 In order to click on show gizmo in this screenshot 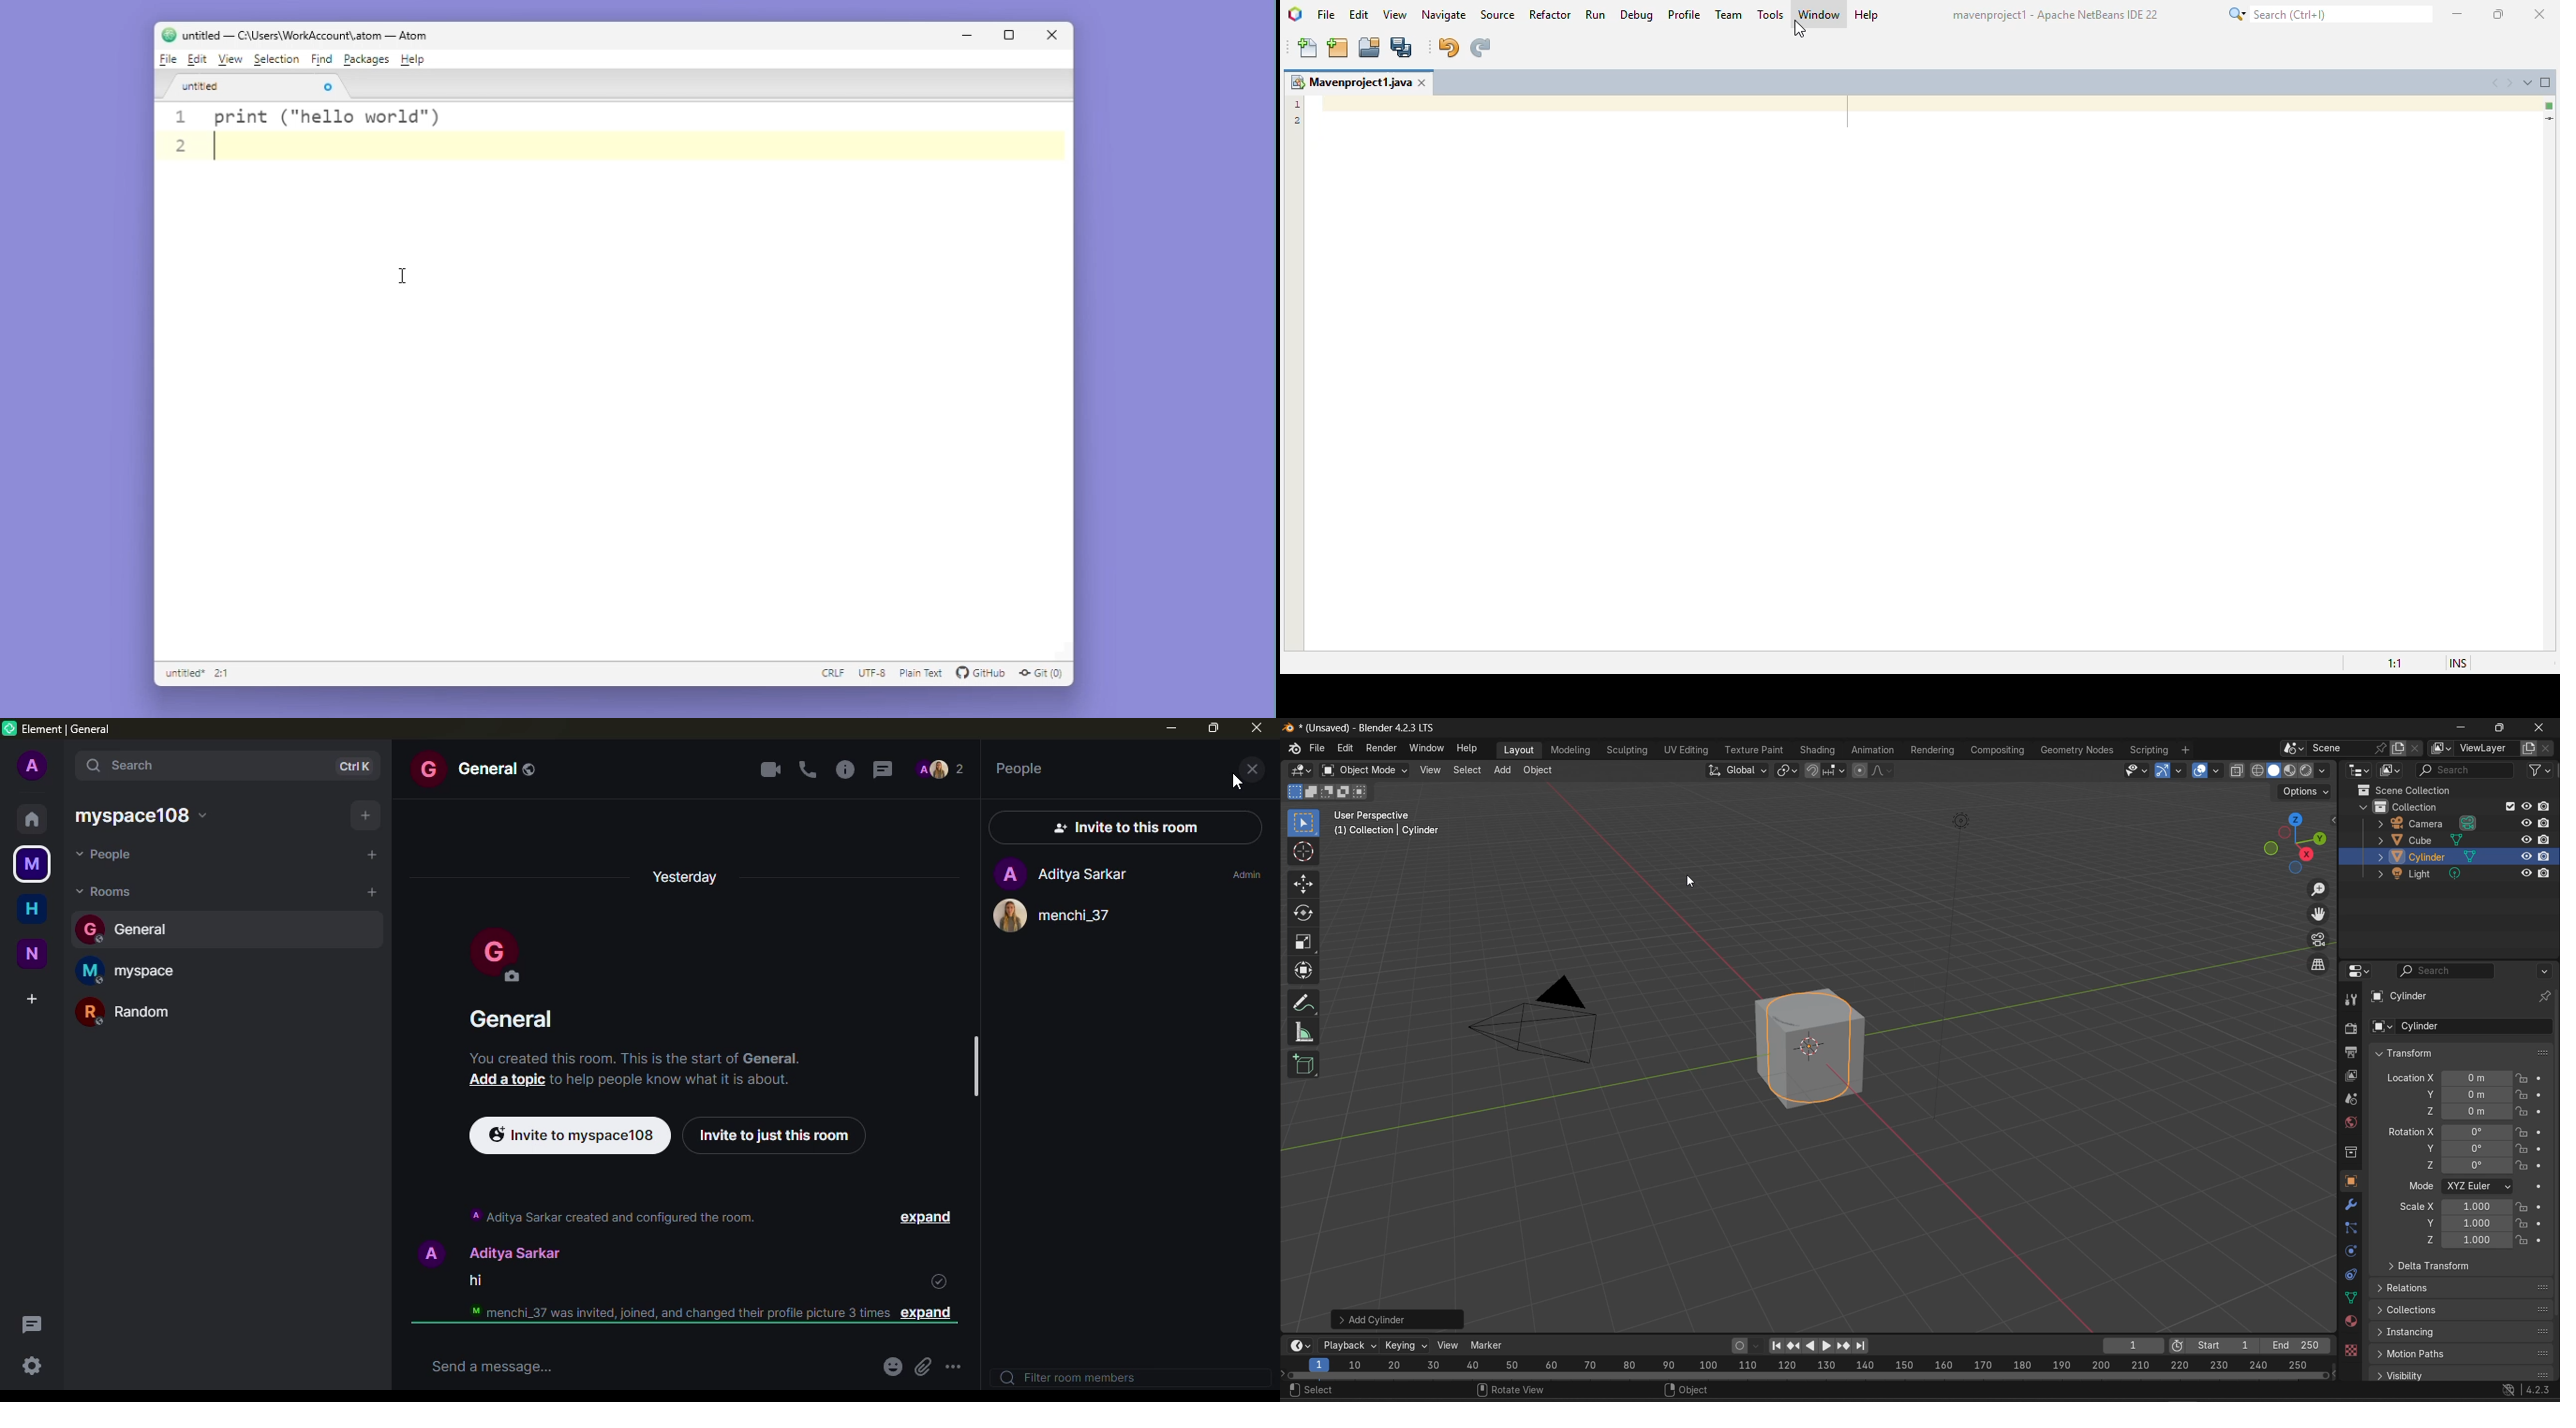, I will do `click(2161, 771)`.